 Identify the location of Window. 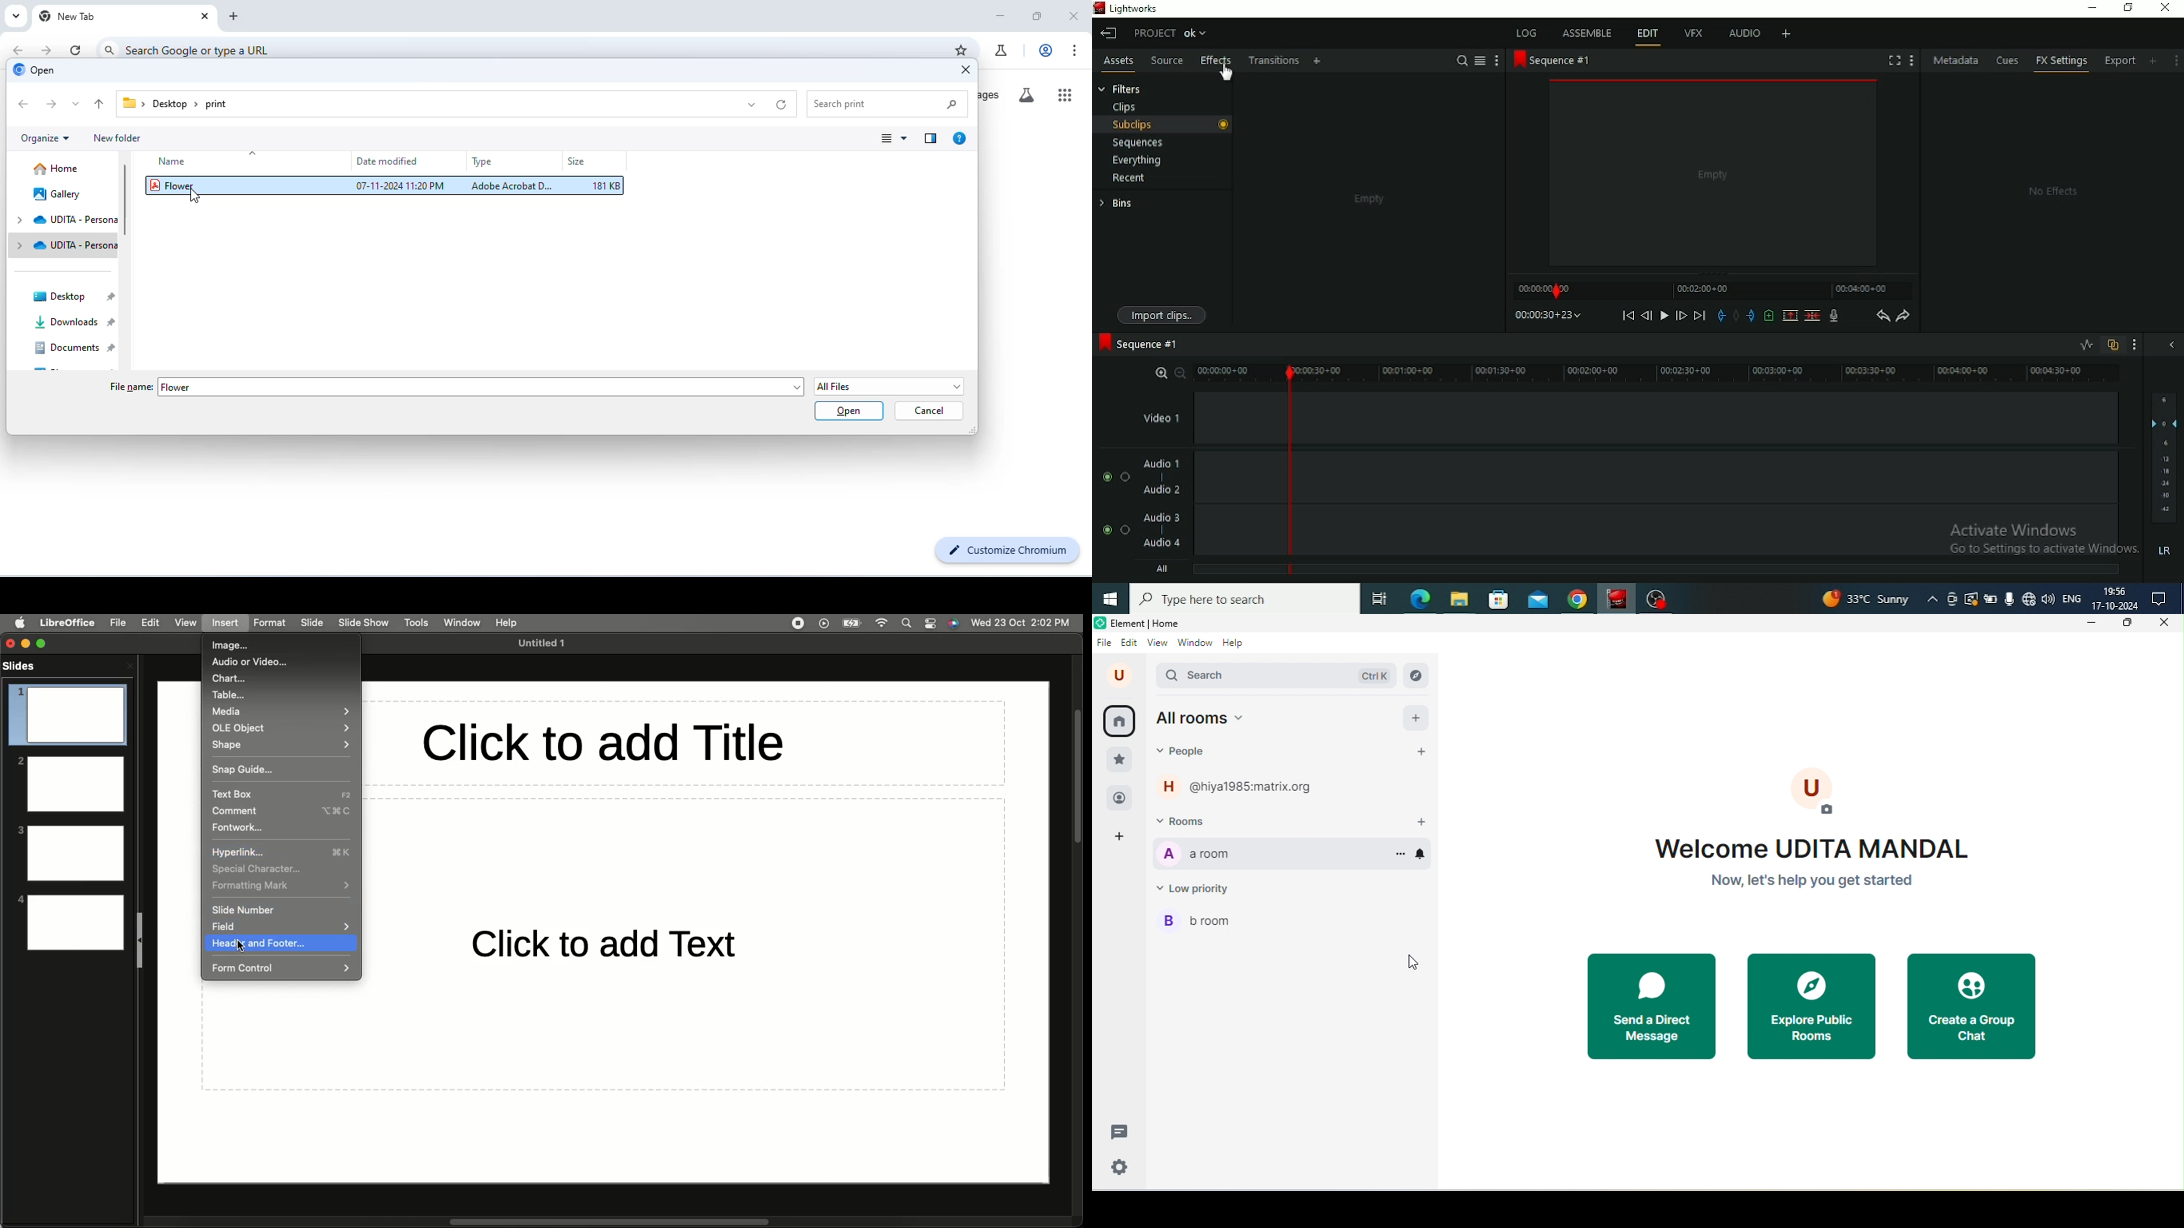
(460, 622).